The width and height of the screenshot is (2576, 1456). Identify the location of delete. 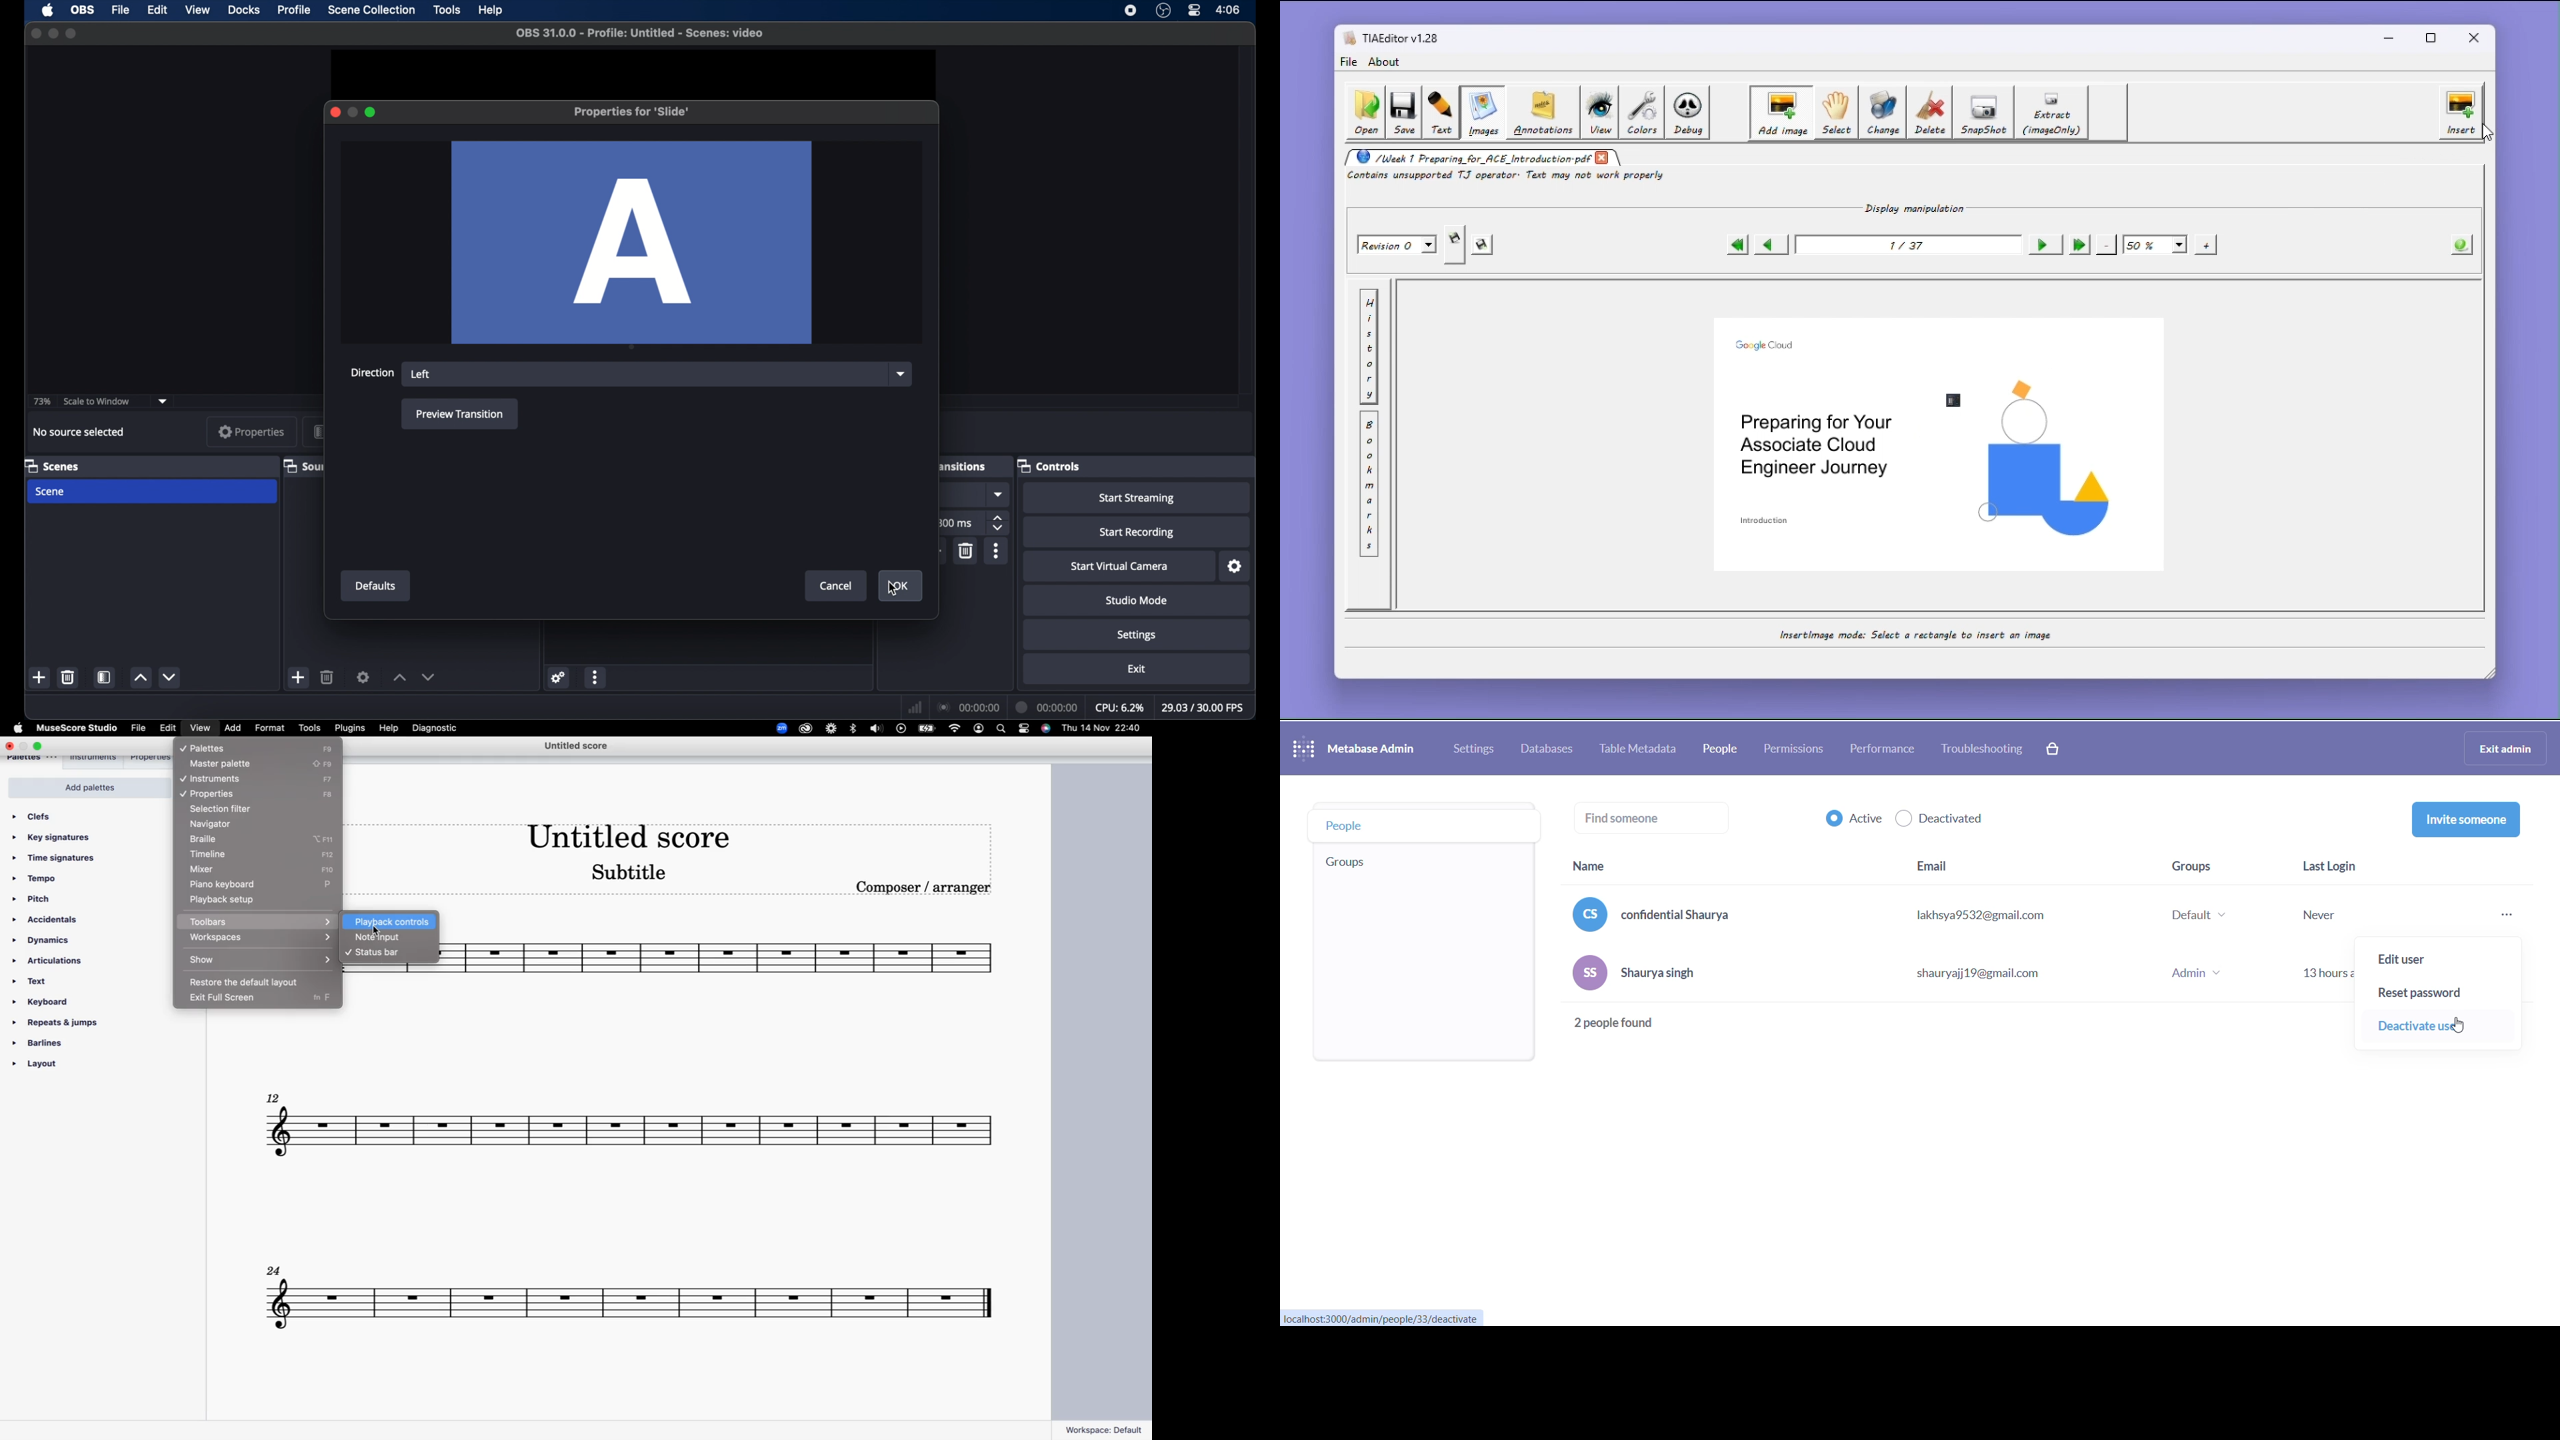
(967, 551).